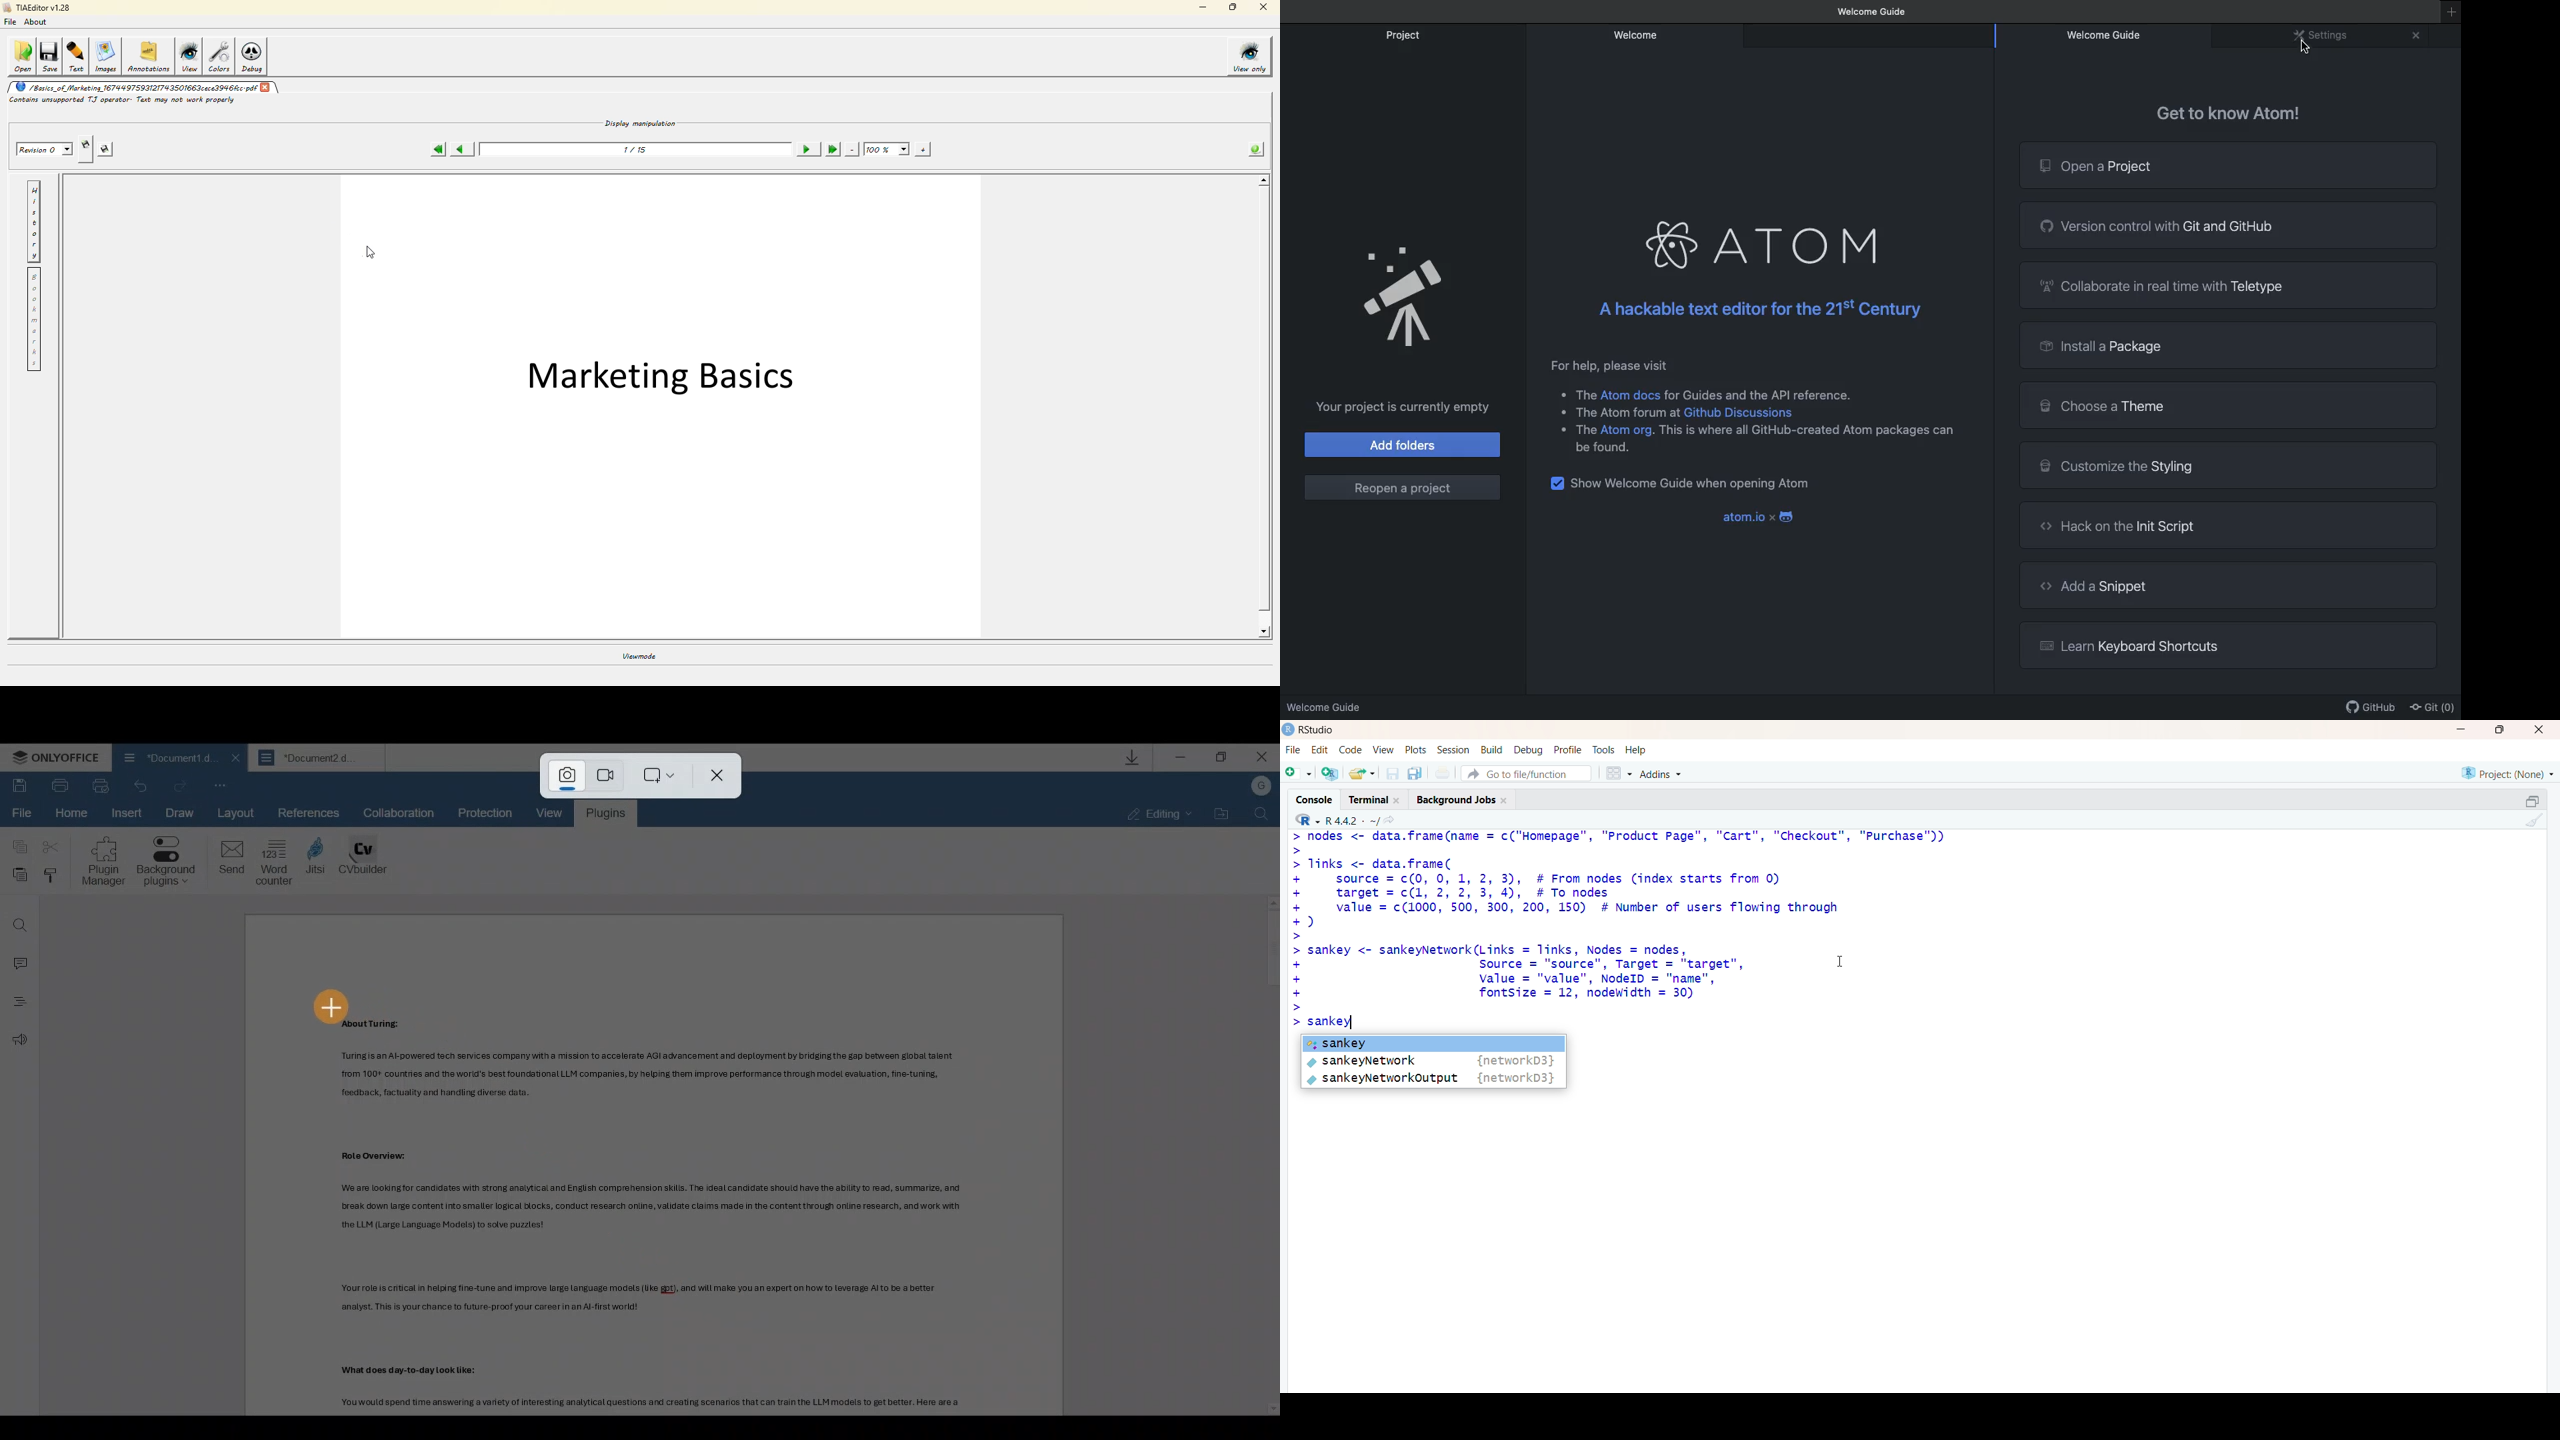  What do you see at coordinates (1615, 774) in the screenshot?
I see `grid` at bounding box center [1615, 774].